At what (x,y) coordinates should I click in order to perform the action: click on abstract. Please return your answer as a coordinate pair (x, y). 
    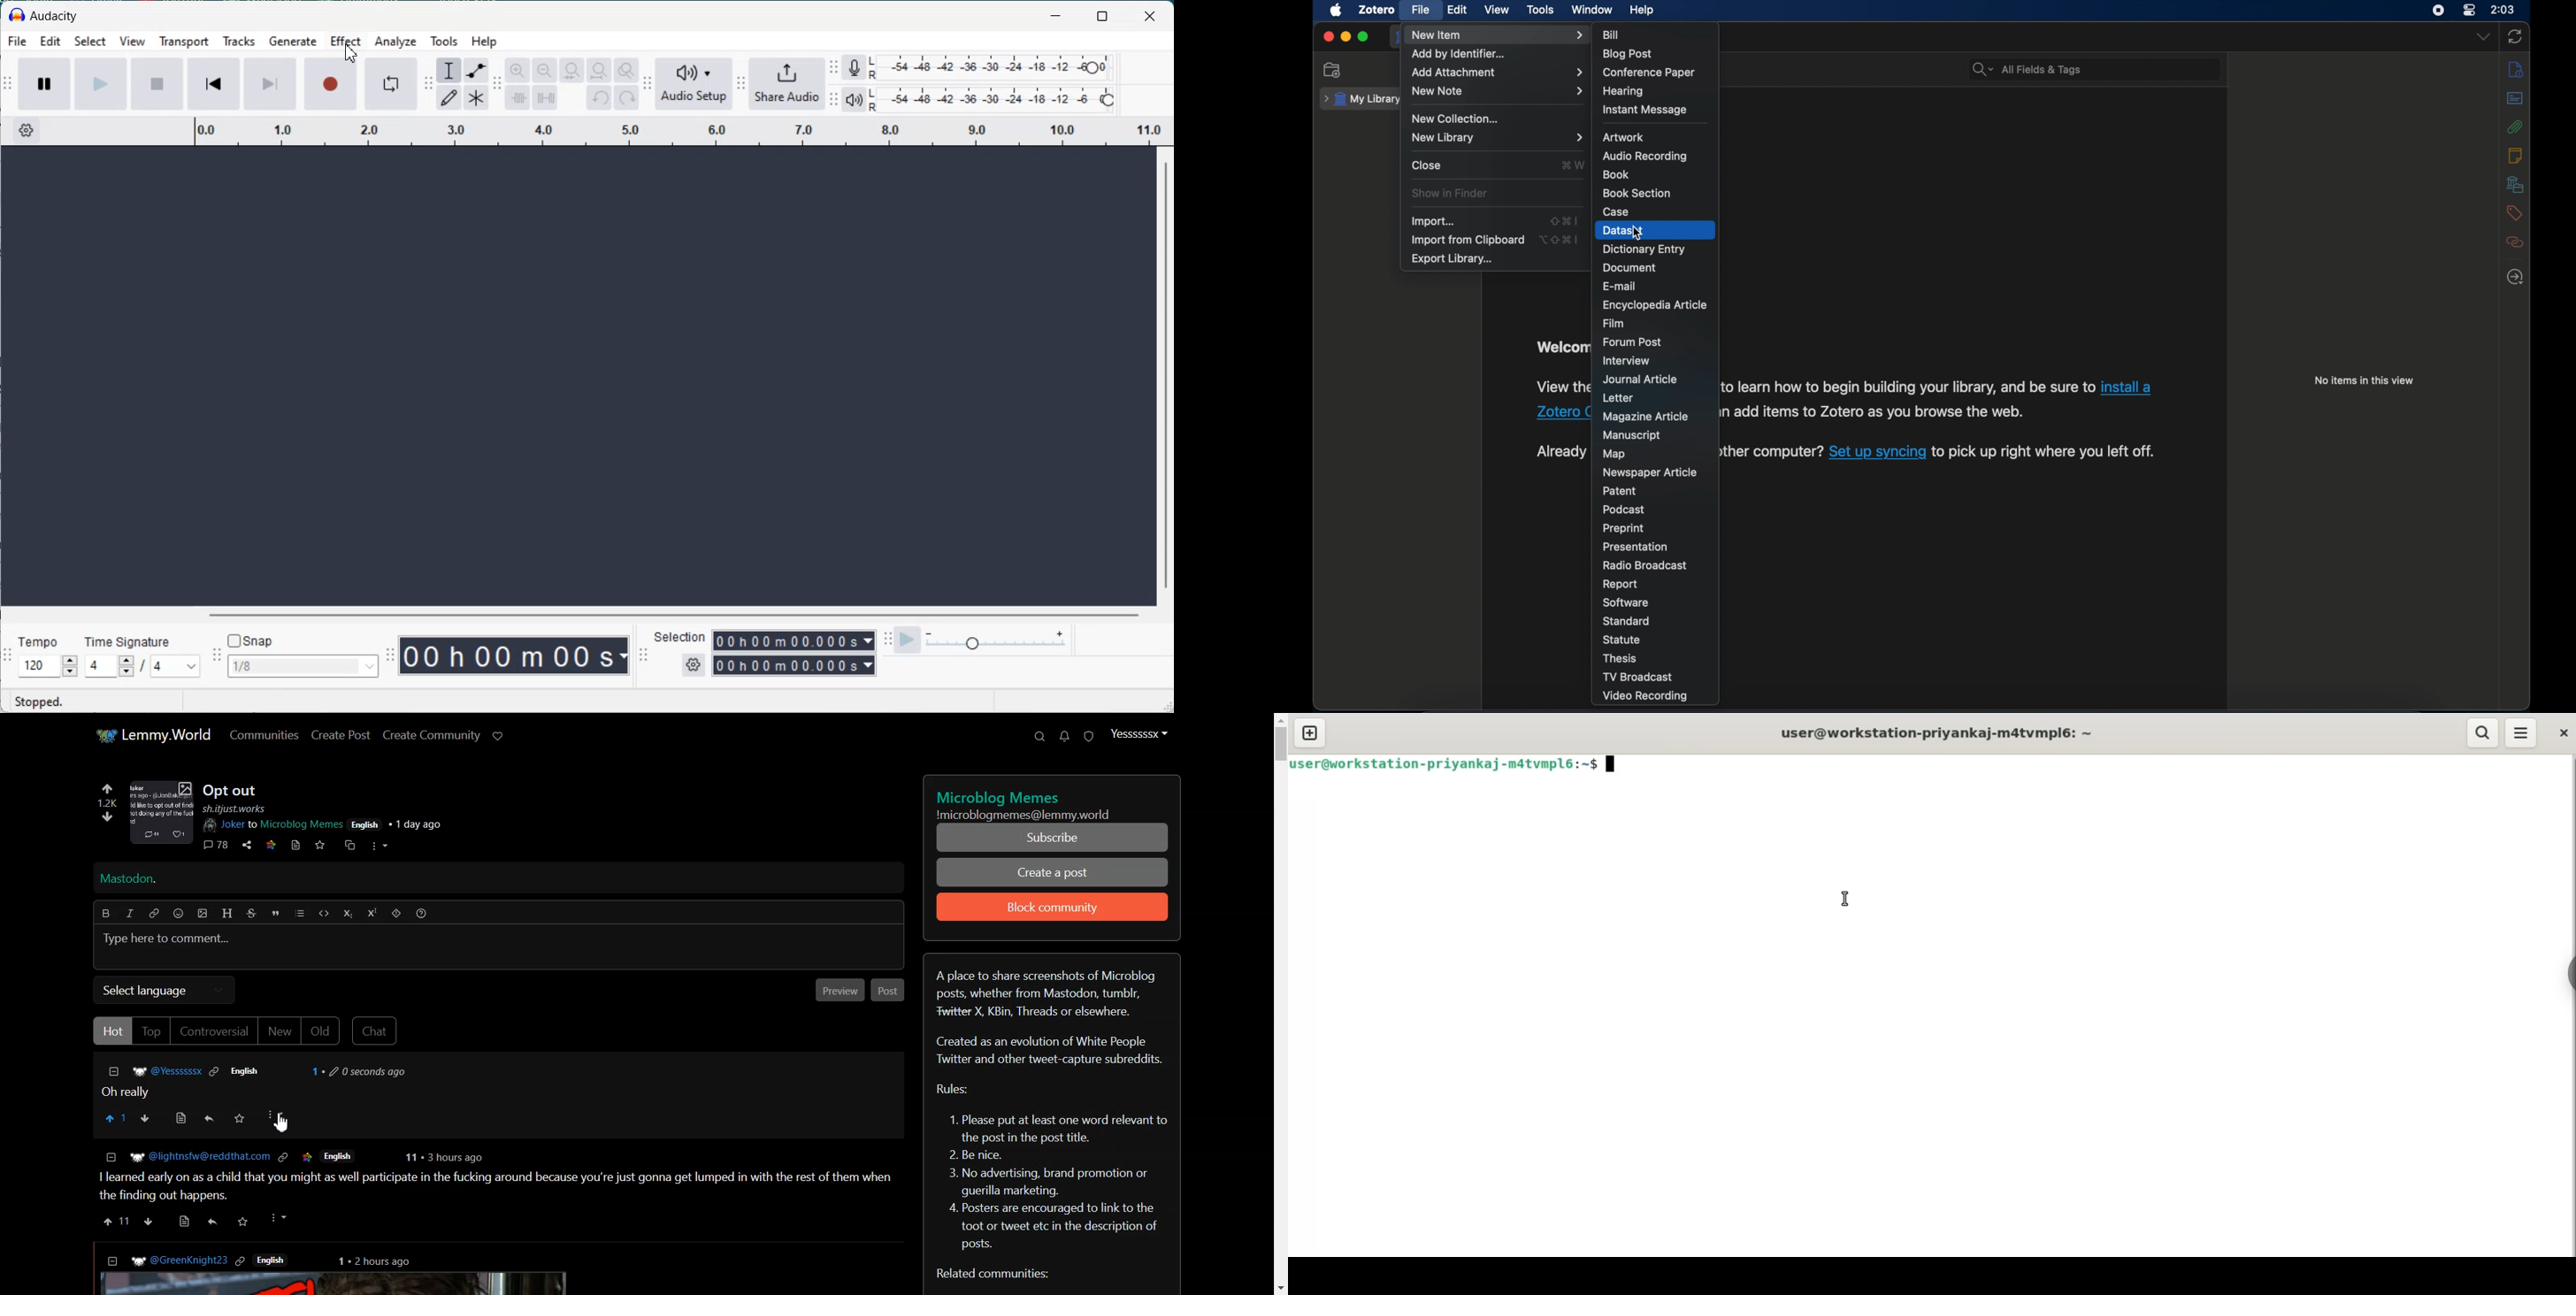
    Looking at the image, I should click on (2516, 98).